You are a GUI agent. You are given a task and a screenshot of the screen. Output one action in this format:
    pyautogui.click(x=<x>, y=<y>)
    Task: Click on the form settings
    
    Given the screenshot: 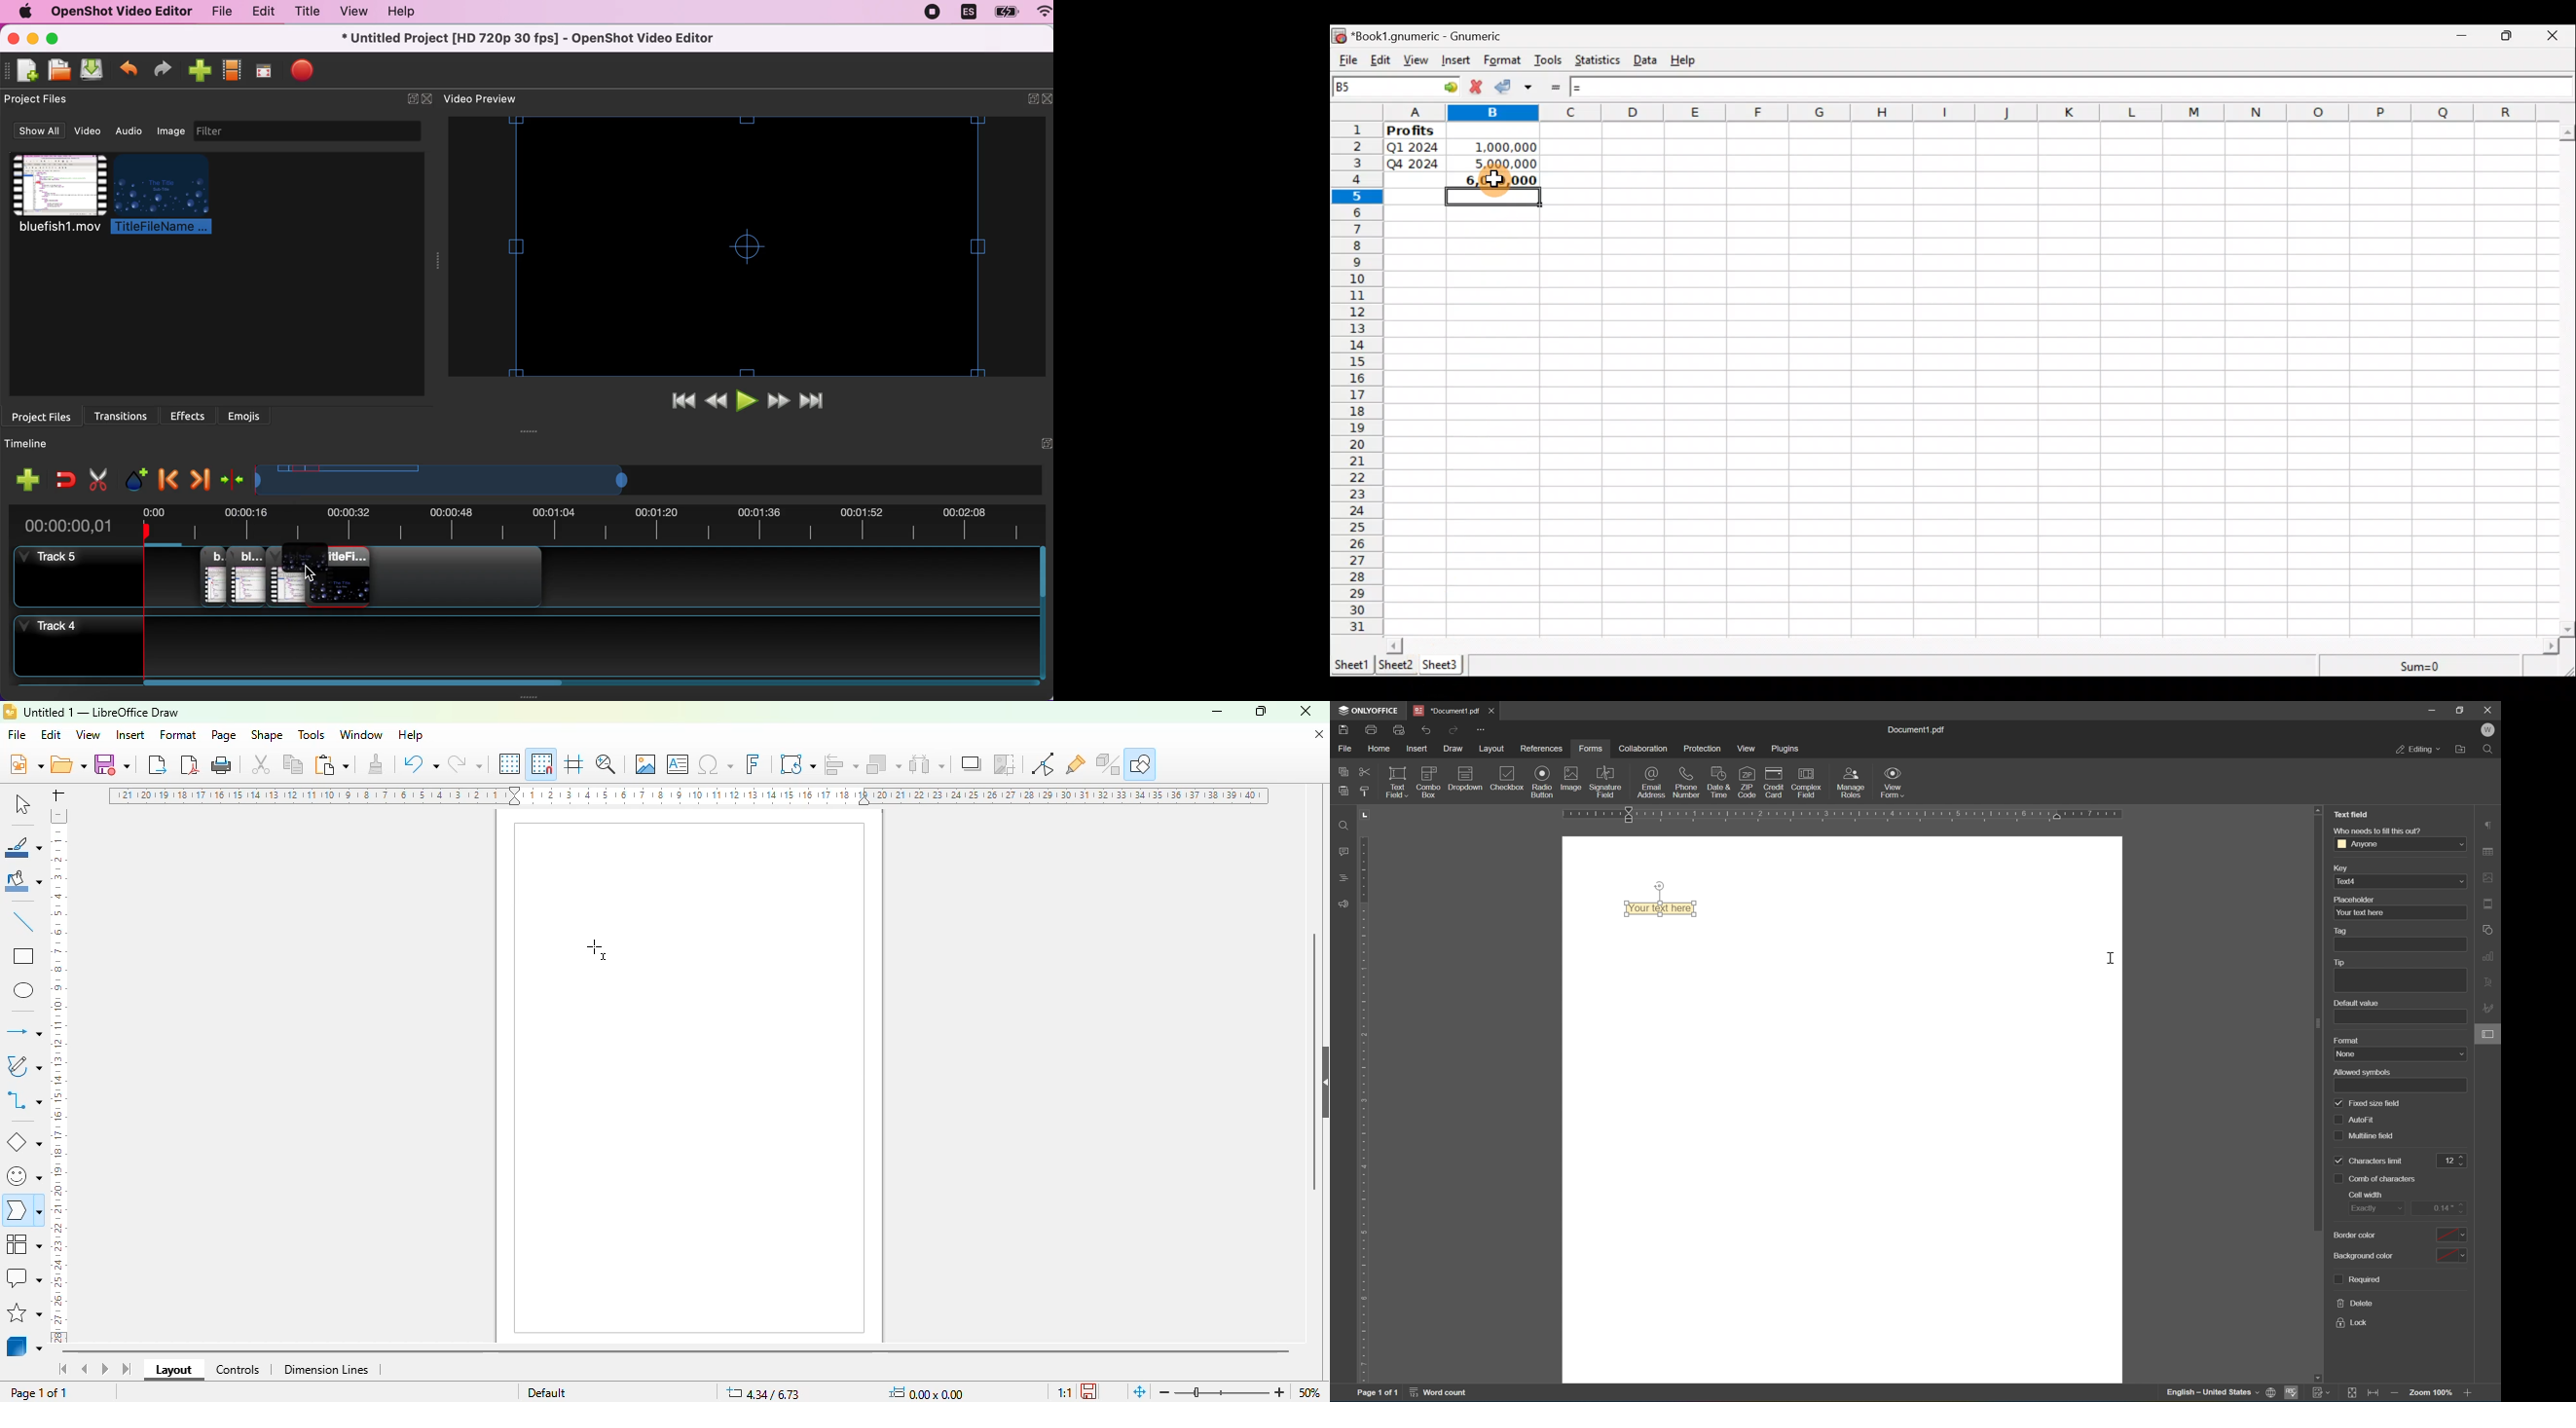 What is the action you would take?
    pyautogui.click(x=2488, y=1034)
    